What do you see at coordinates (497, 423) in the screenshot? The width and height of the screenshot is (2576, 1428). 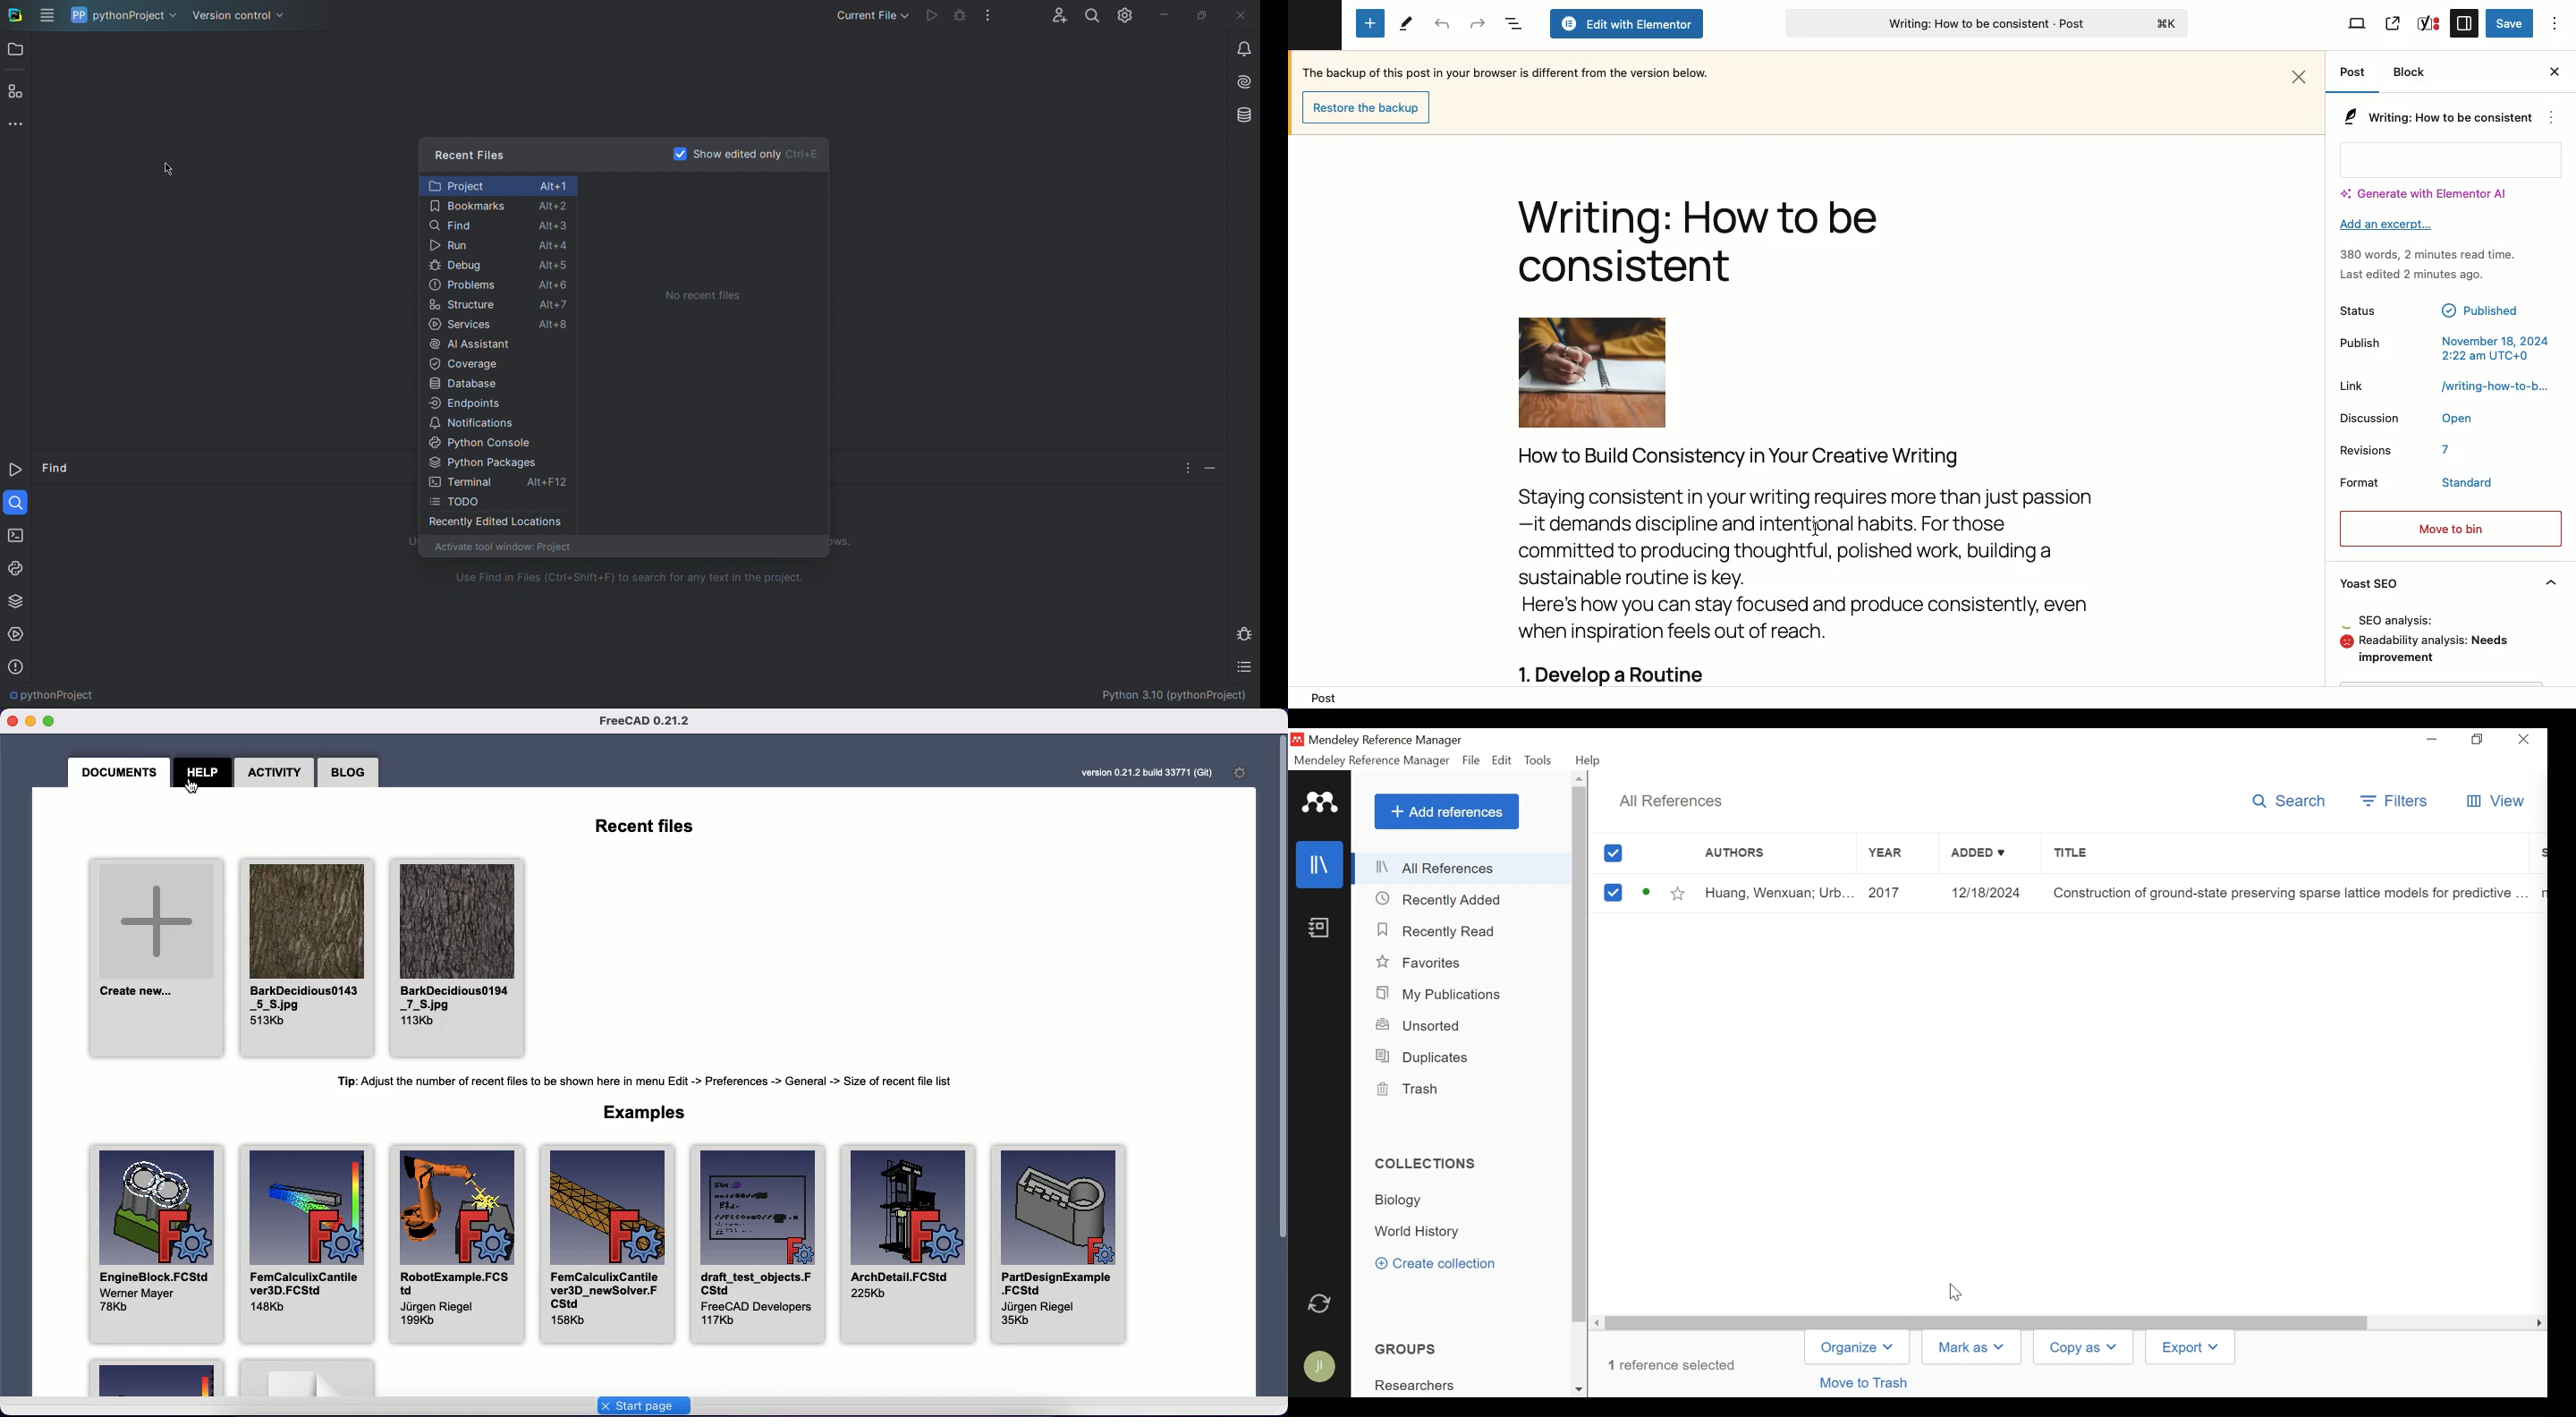 I see `Notifications` at bounding box center [497, 423].